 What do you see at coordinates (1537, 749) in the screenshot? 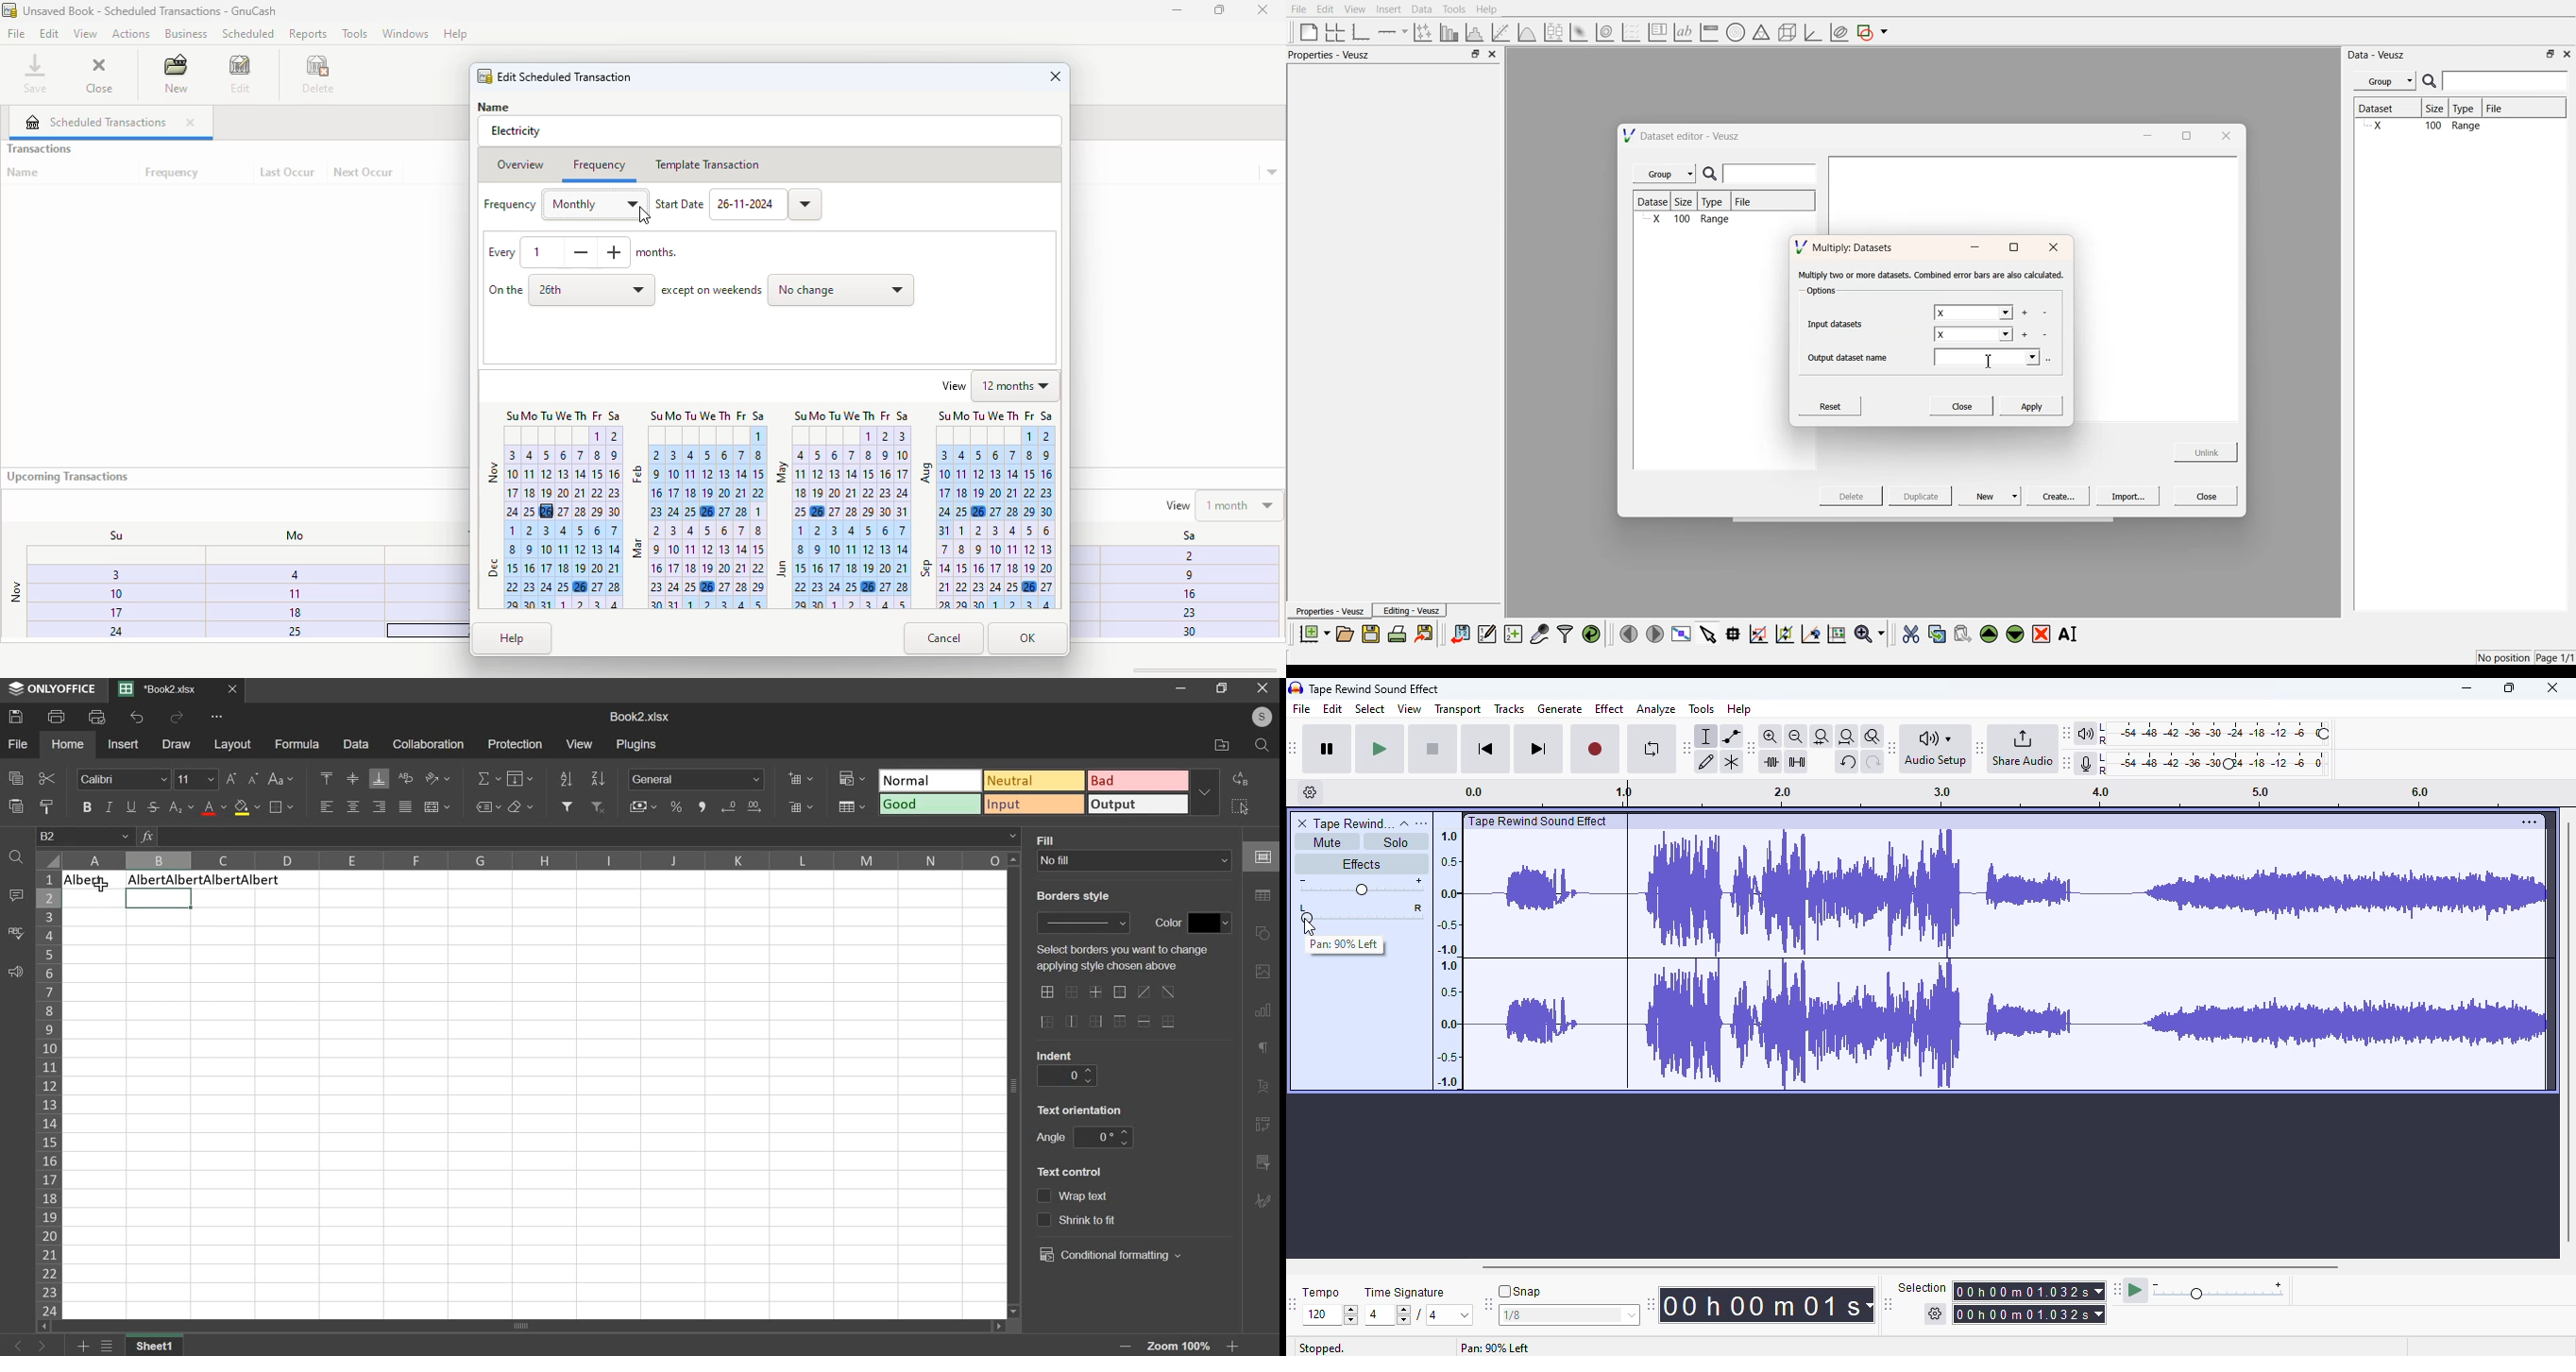
I see `skip to end` at bounding box center [1537, 749].